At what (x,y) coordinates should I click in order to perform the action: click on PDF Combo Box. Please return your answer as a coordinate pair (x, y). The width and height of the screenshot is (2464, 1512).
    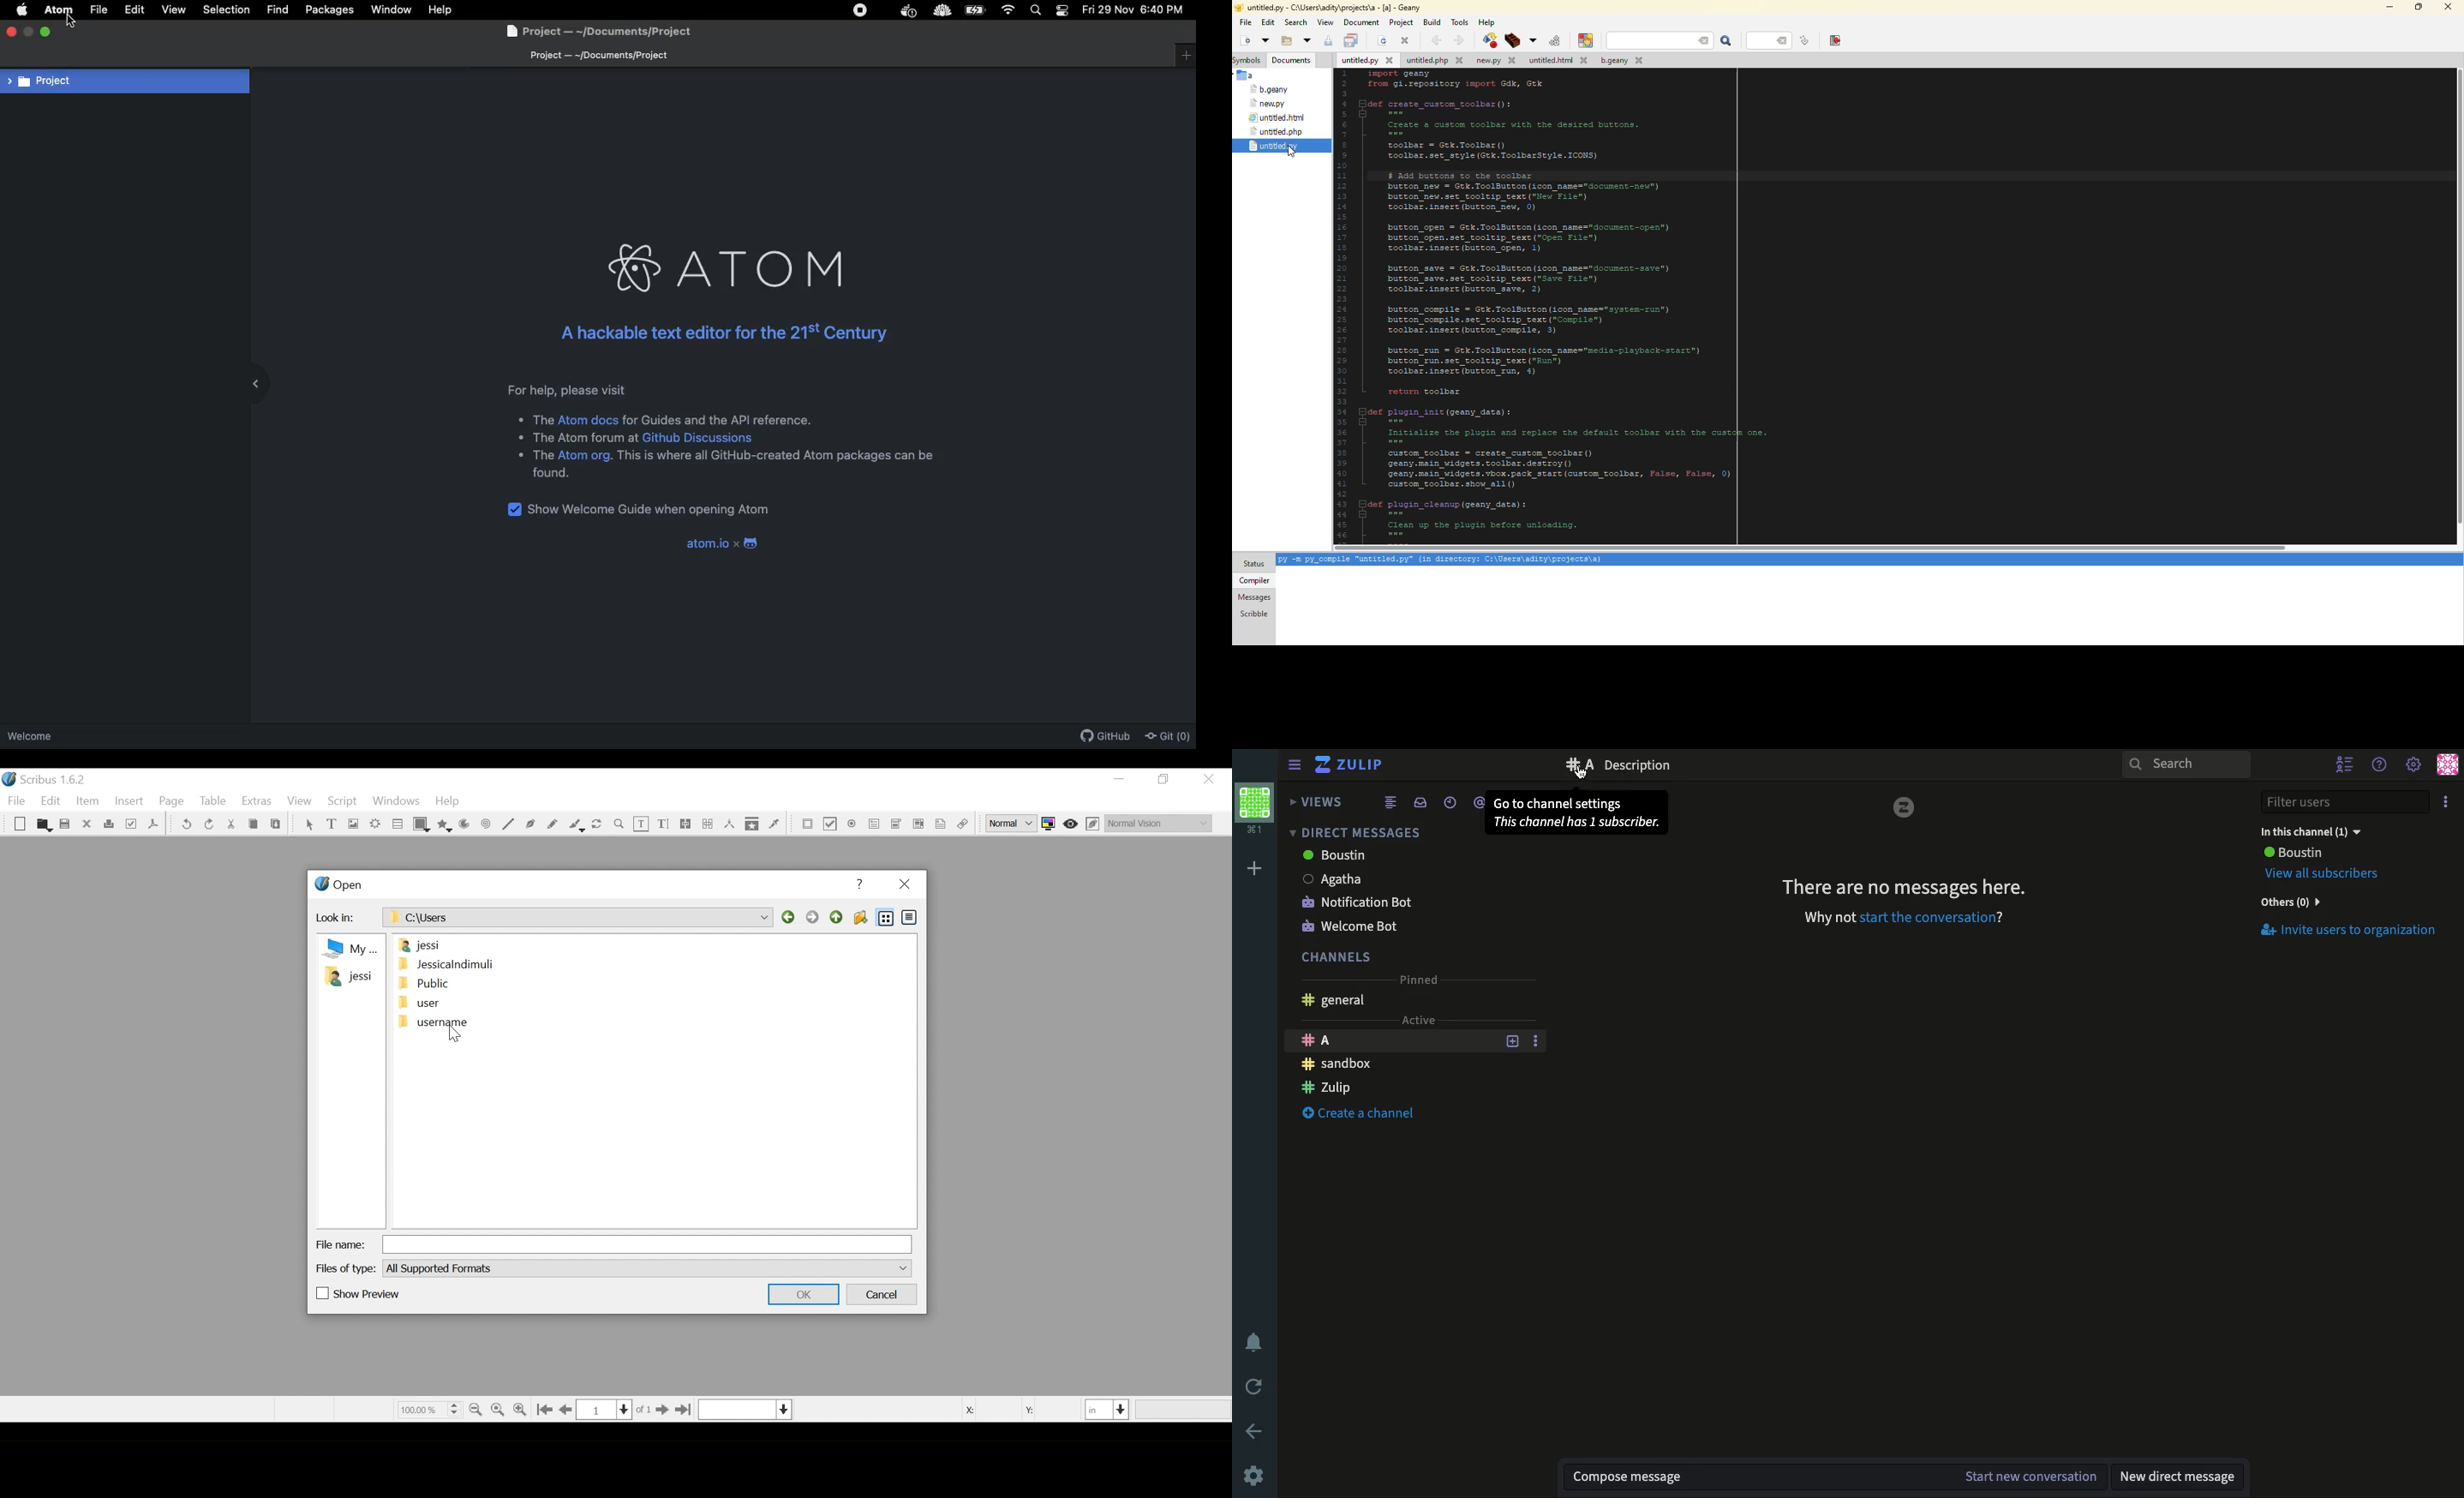
    Looking at the image, I should click on (875, 825).